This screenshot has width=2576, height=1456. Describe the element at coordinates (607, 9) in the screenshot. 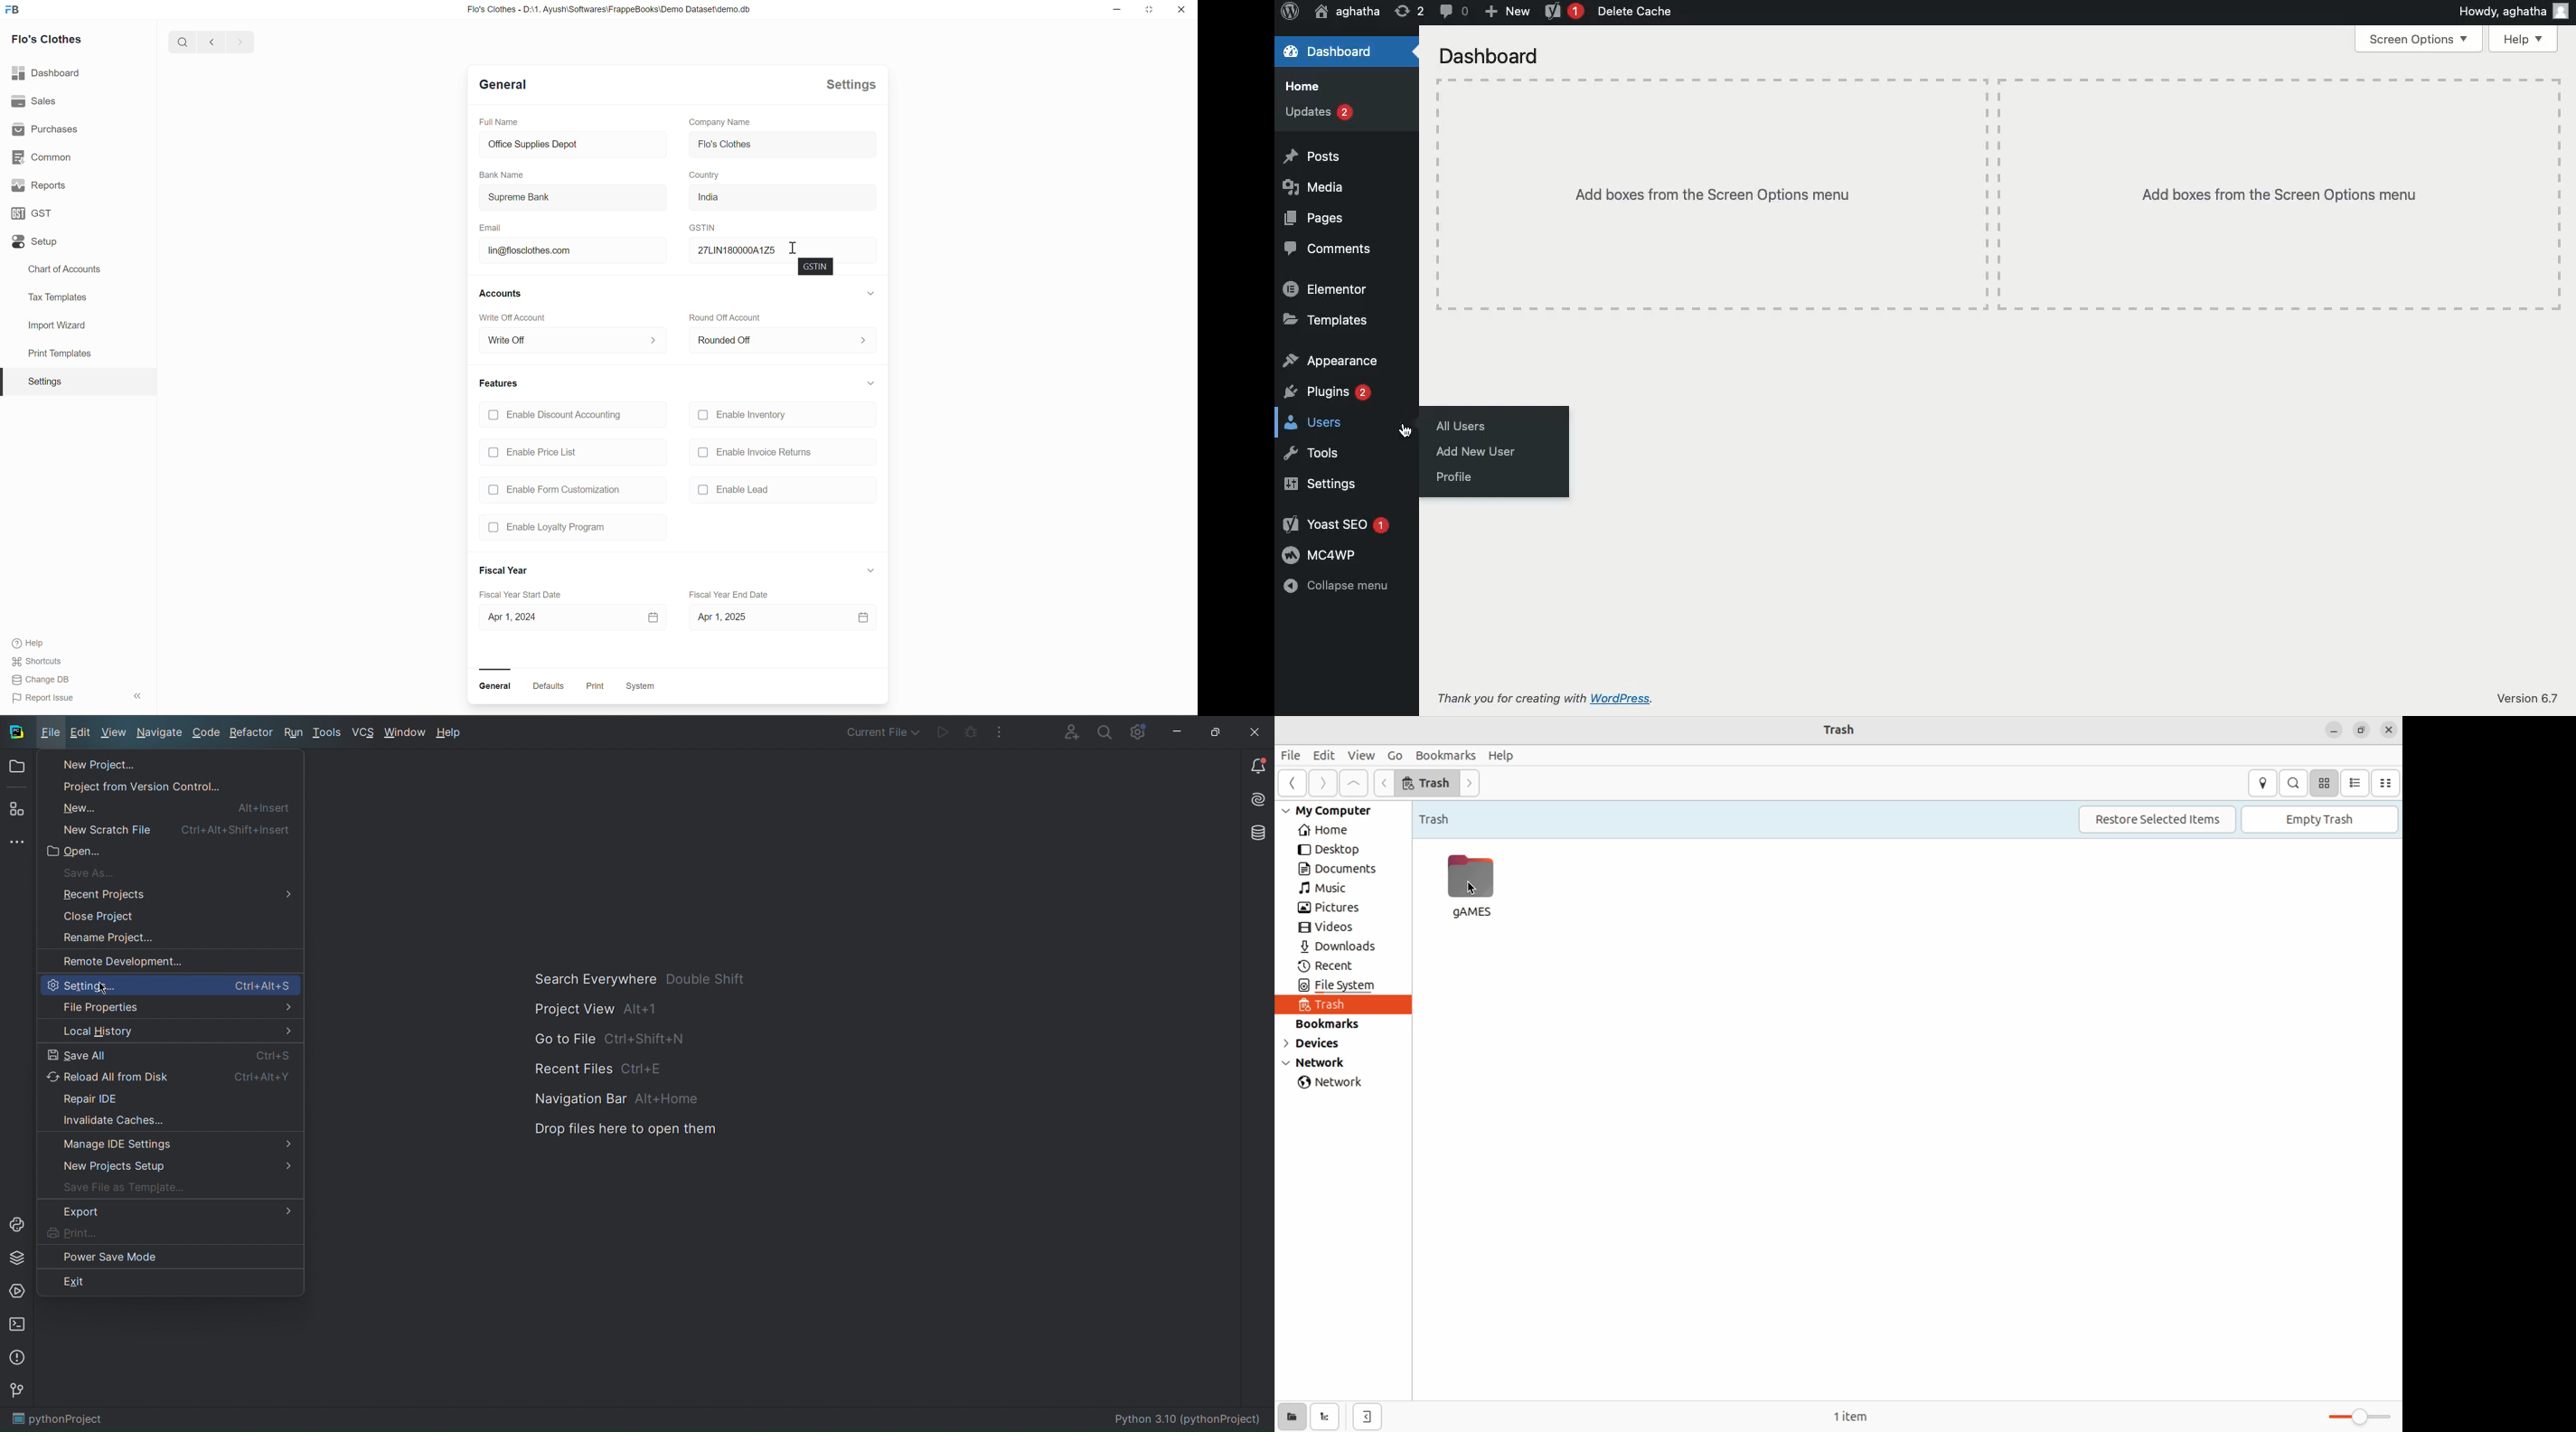

I see `Flo's Clothes - D:\1. Ayush\Softwares\FrappeBooks\Demo Dataset\demo.db` at that location.